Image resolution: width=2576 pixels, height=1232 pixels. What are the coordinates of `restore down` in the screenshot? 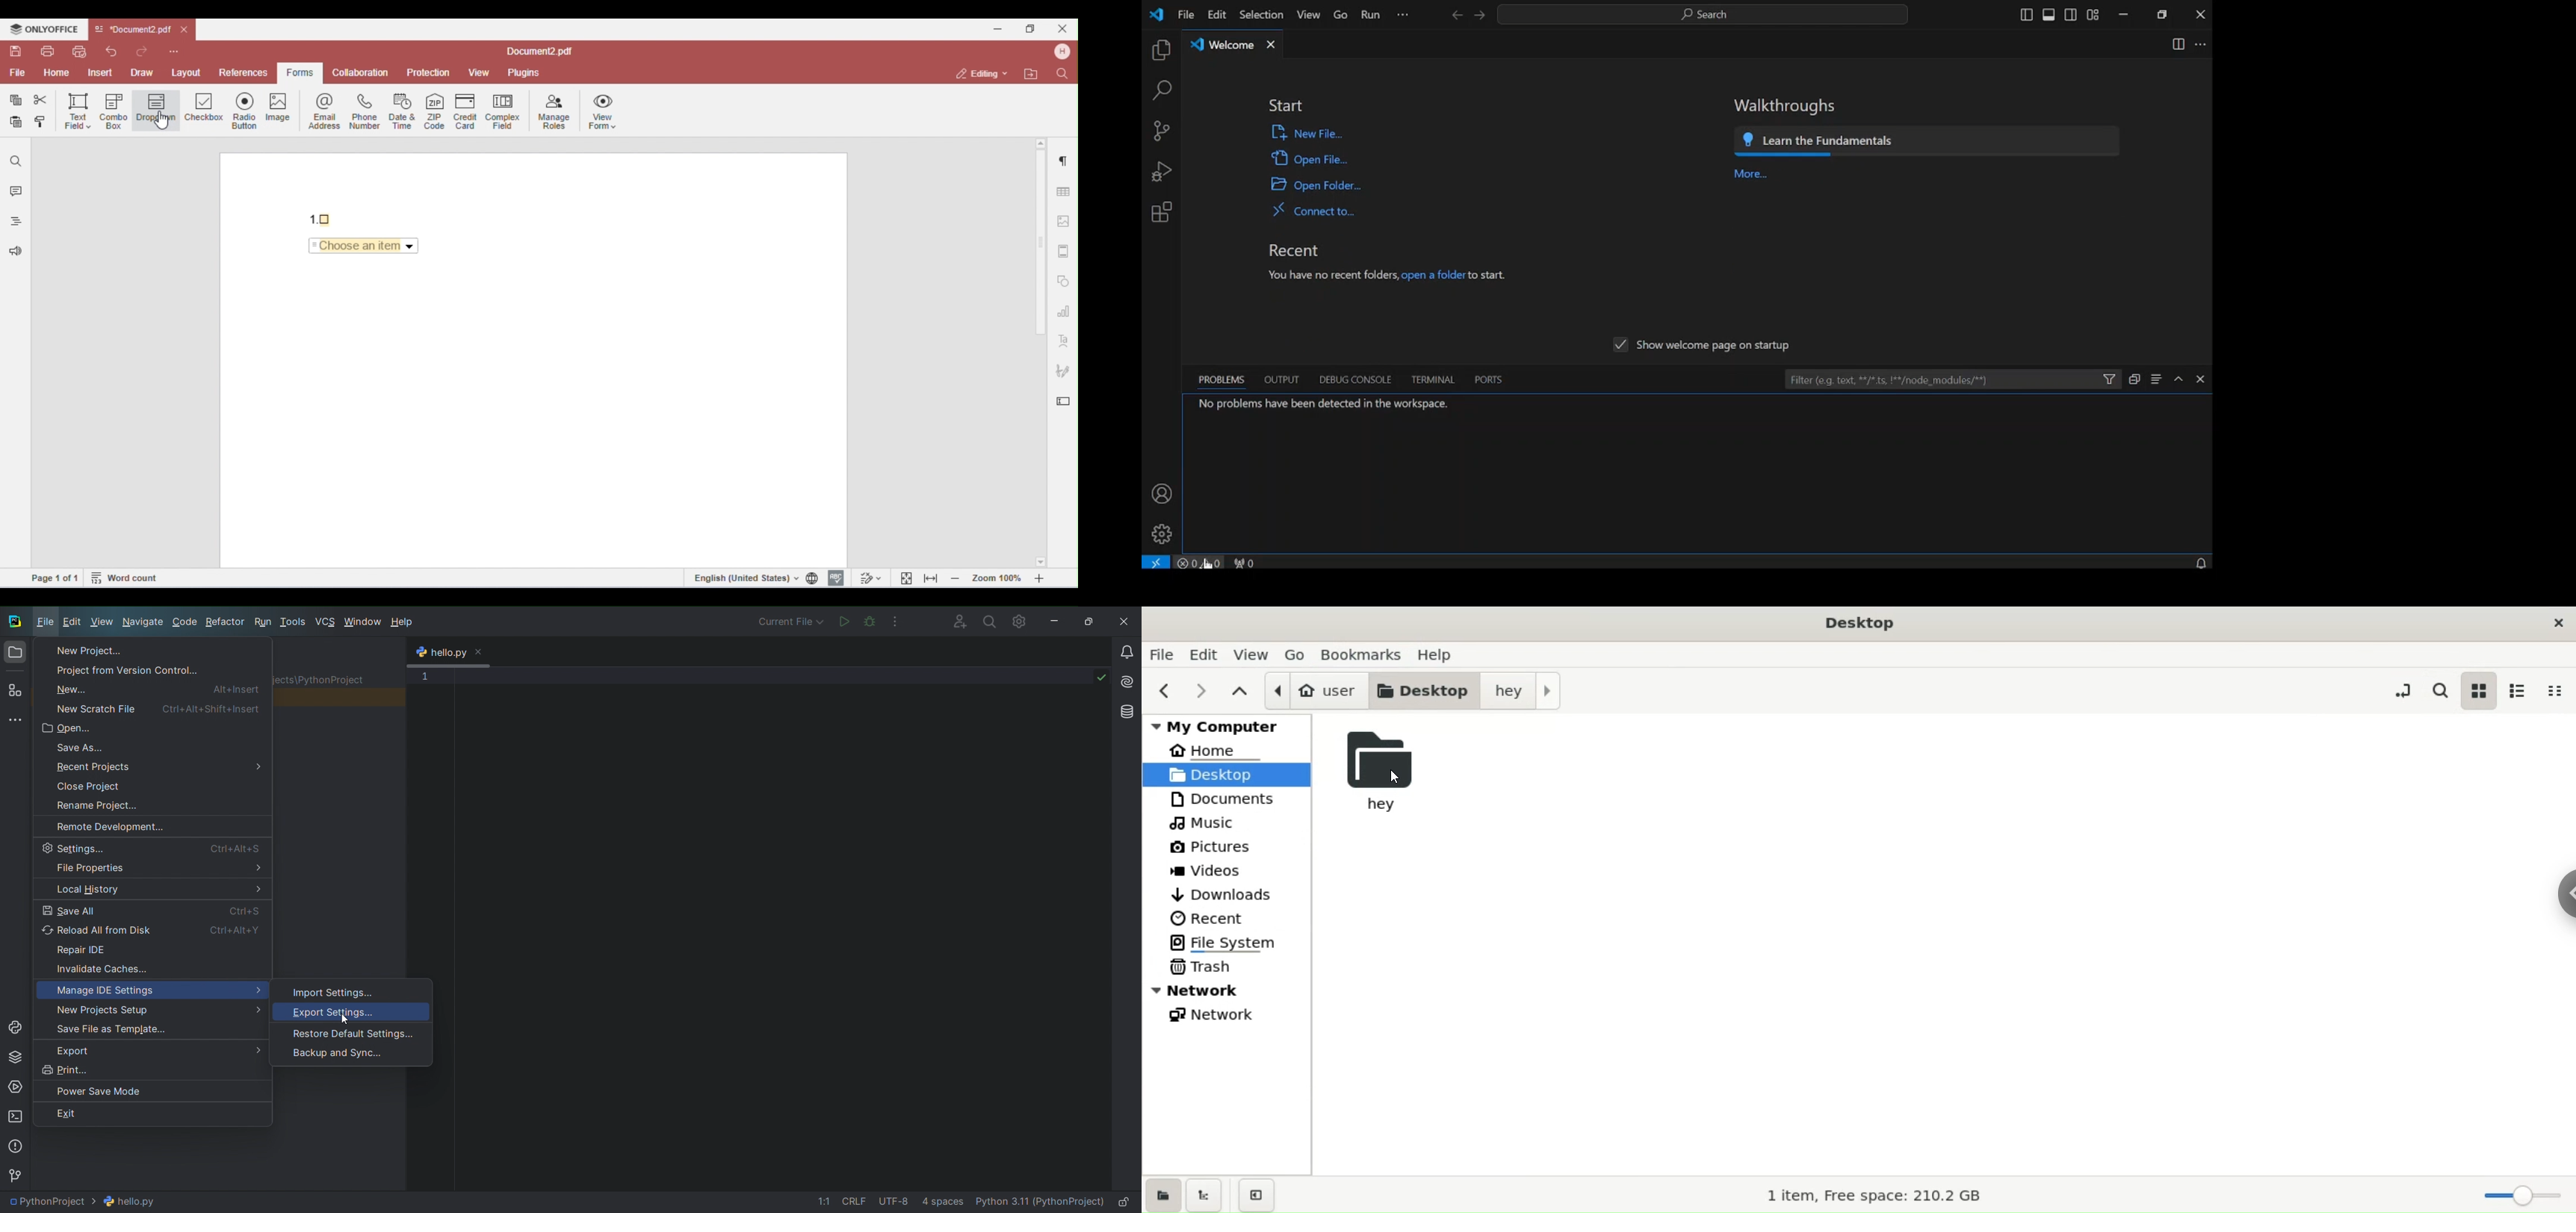 It's located at (2164, 15).